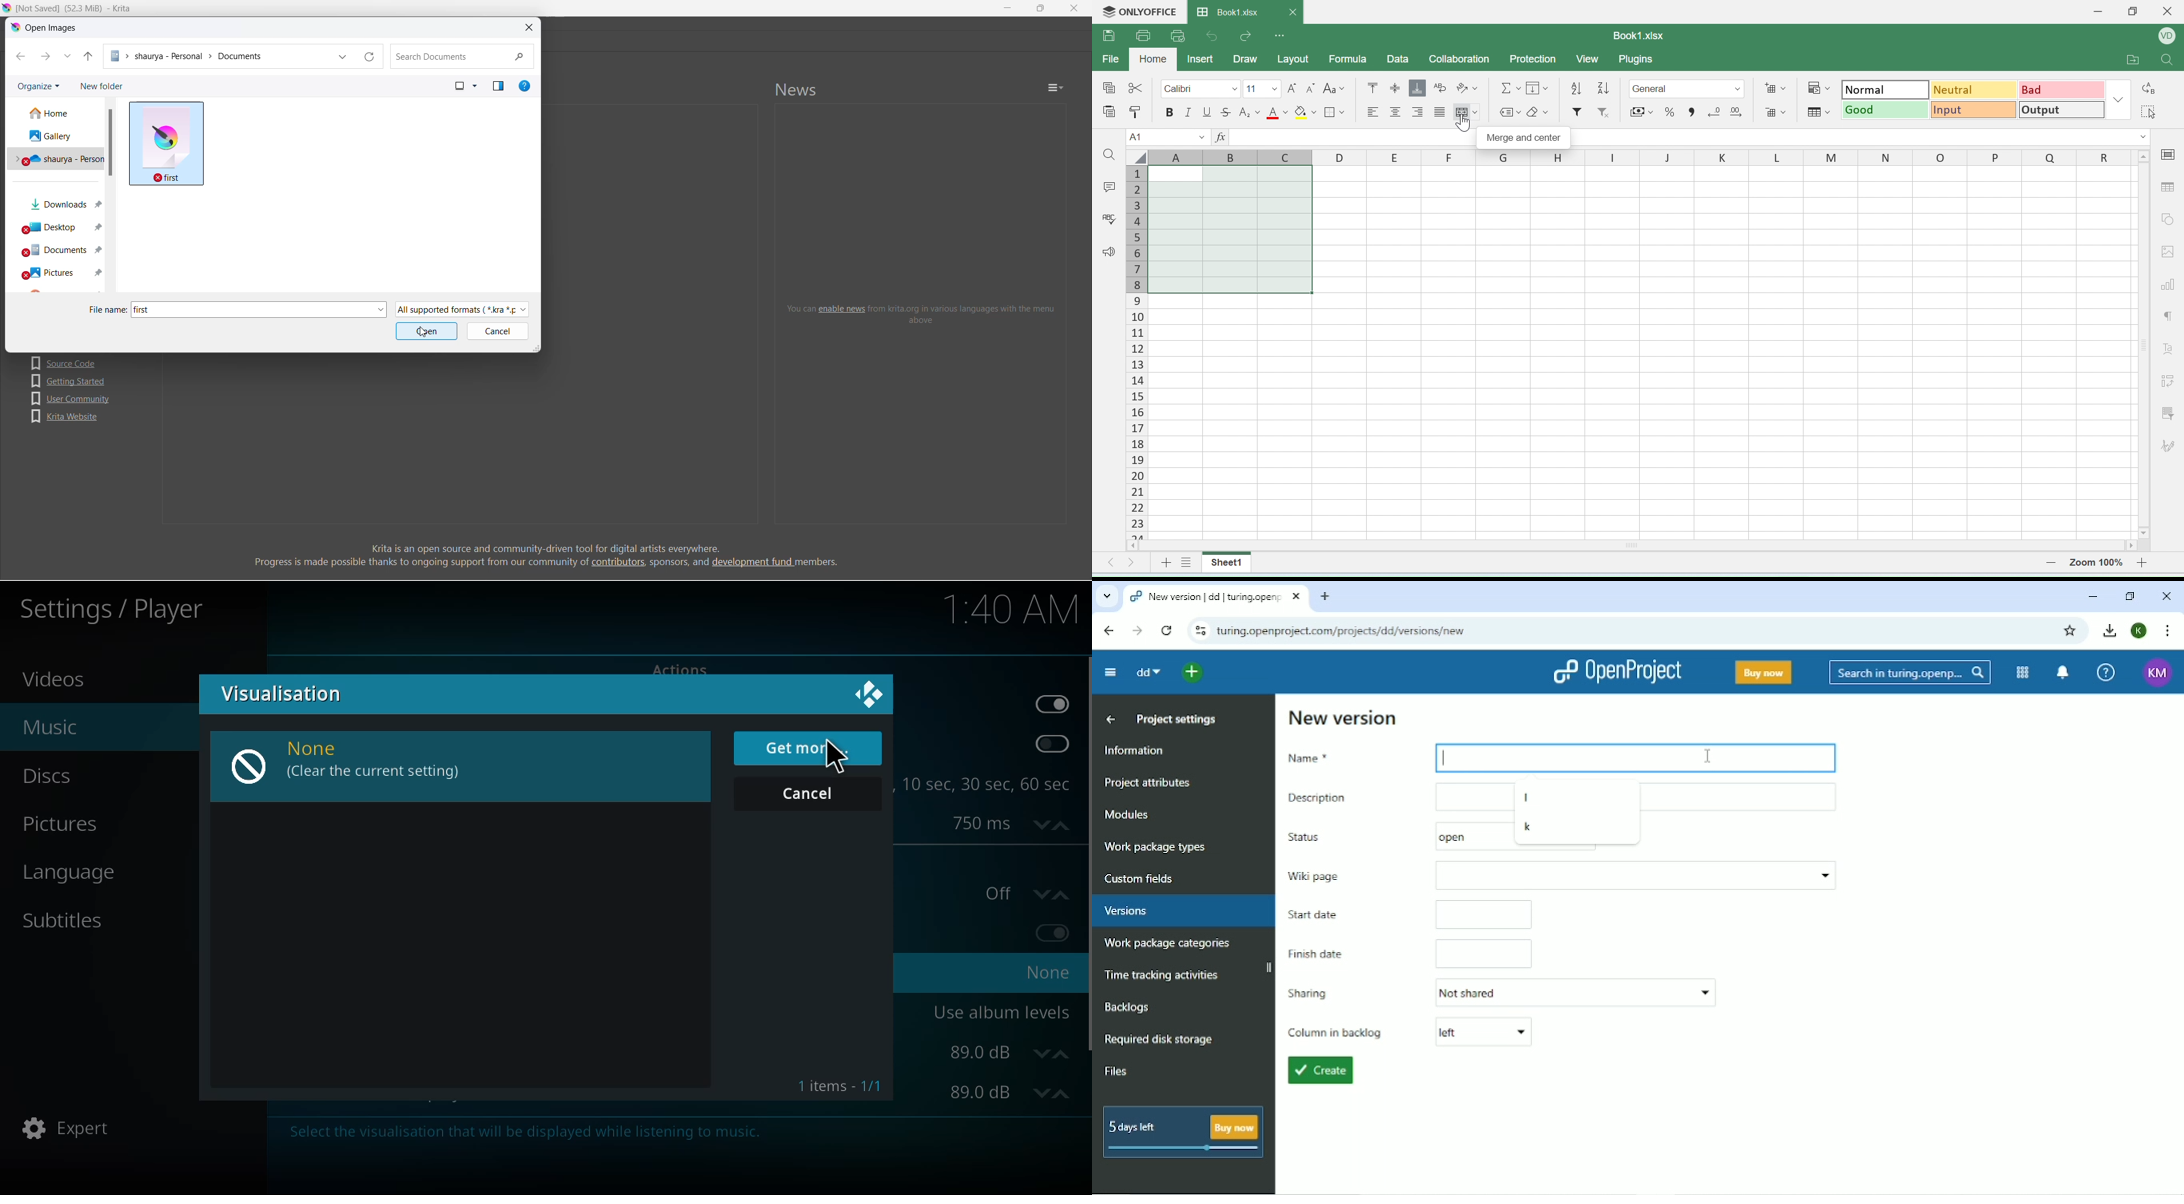 This screenshot has width=2184, height=1204. Describe the element at coordinates (66, 1129) in the screenshot. I see `expert` at that location.